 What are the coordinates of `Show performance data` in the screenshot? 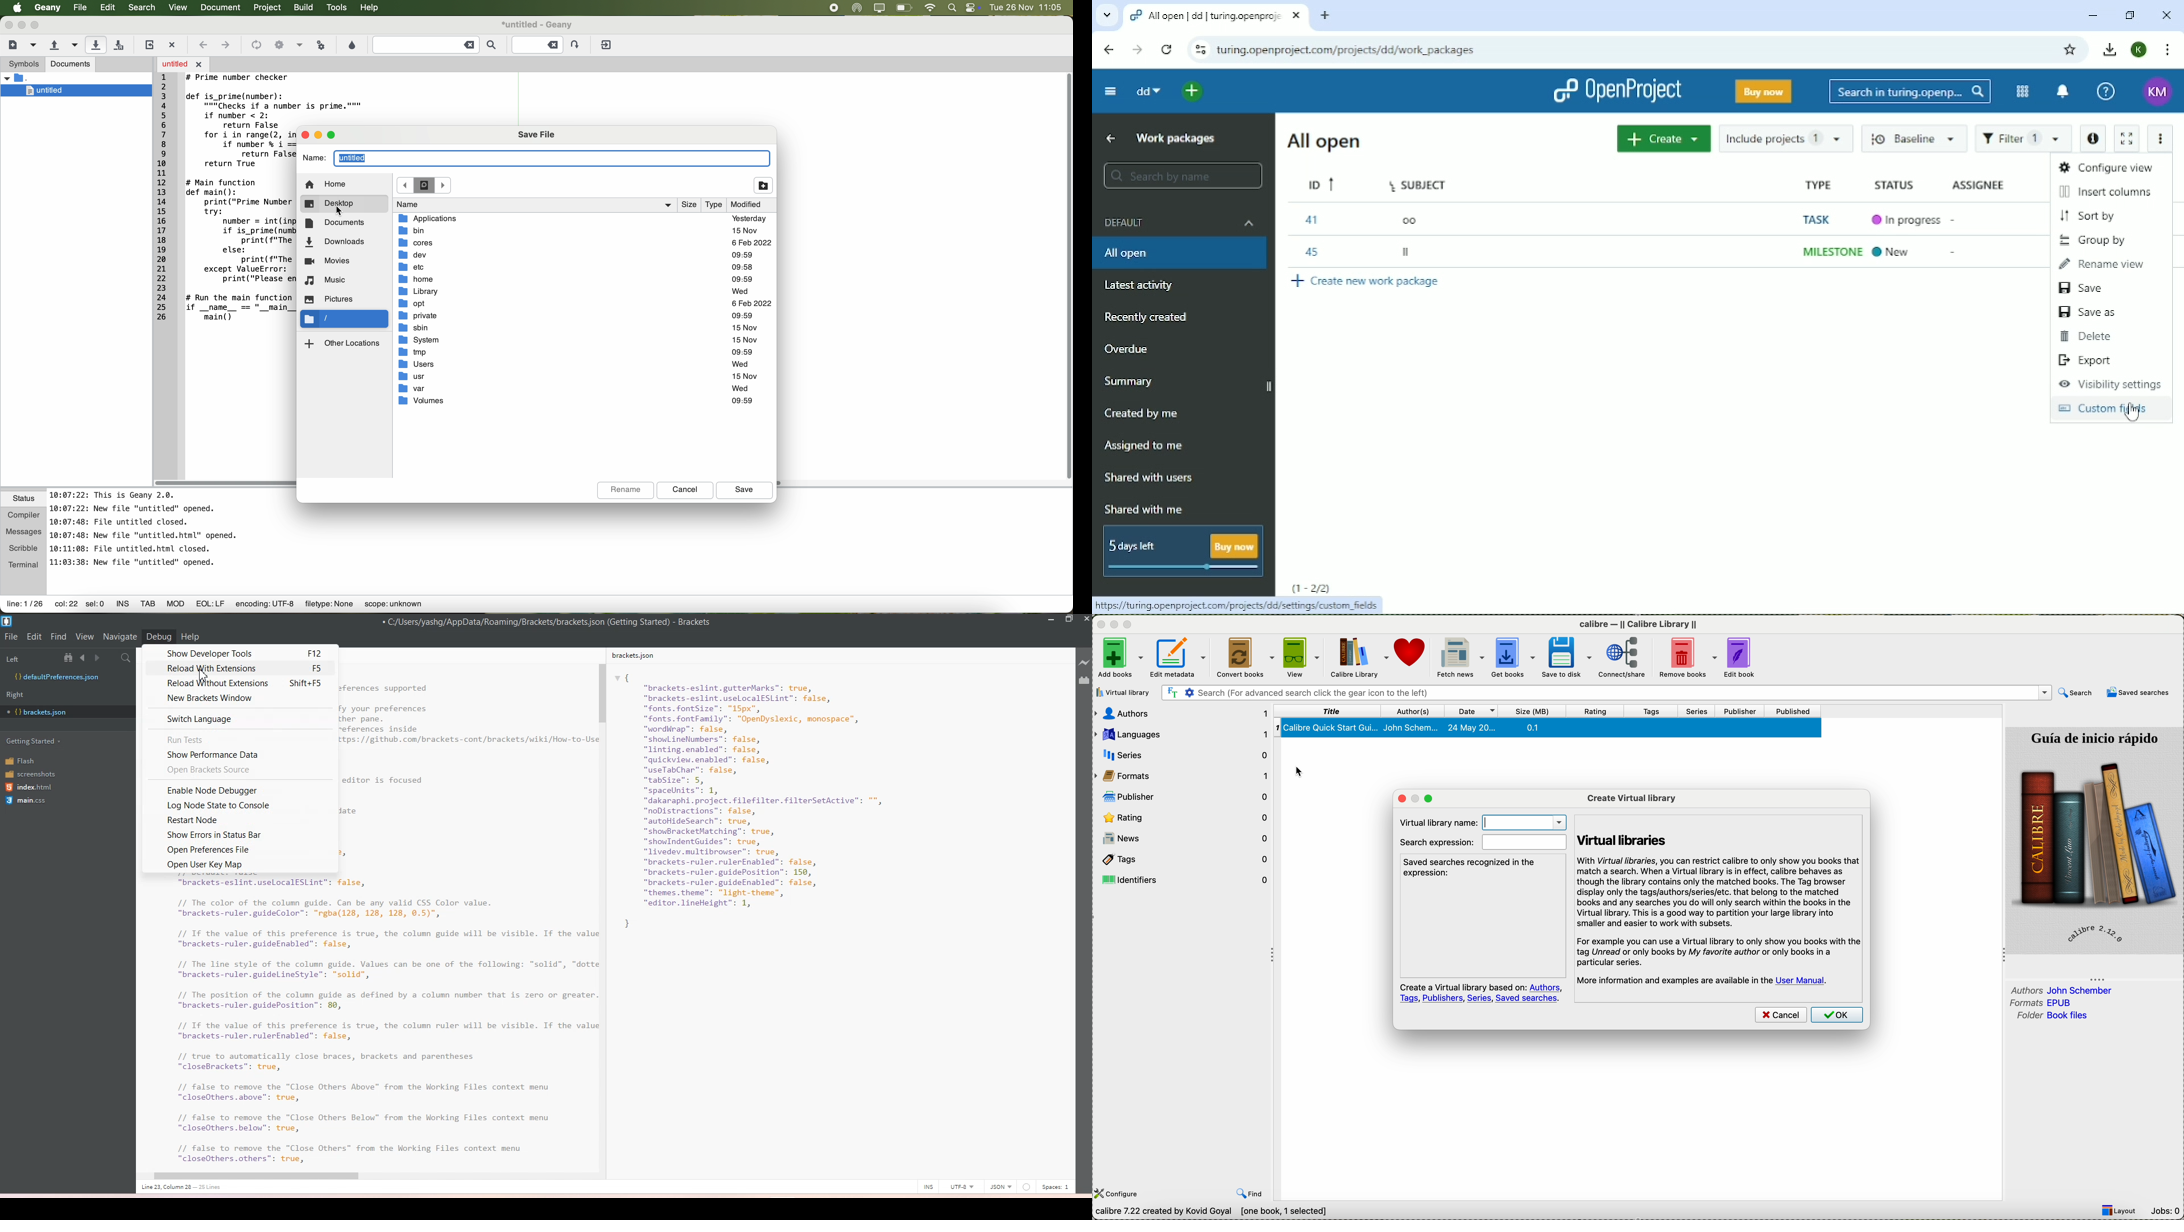 It's located at (241, 754).